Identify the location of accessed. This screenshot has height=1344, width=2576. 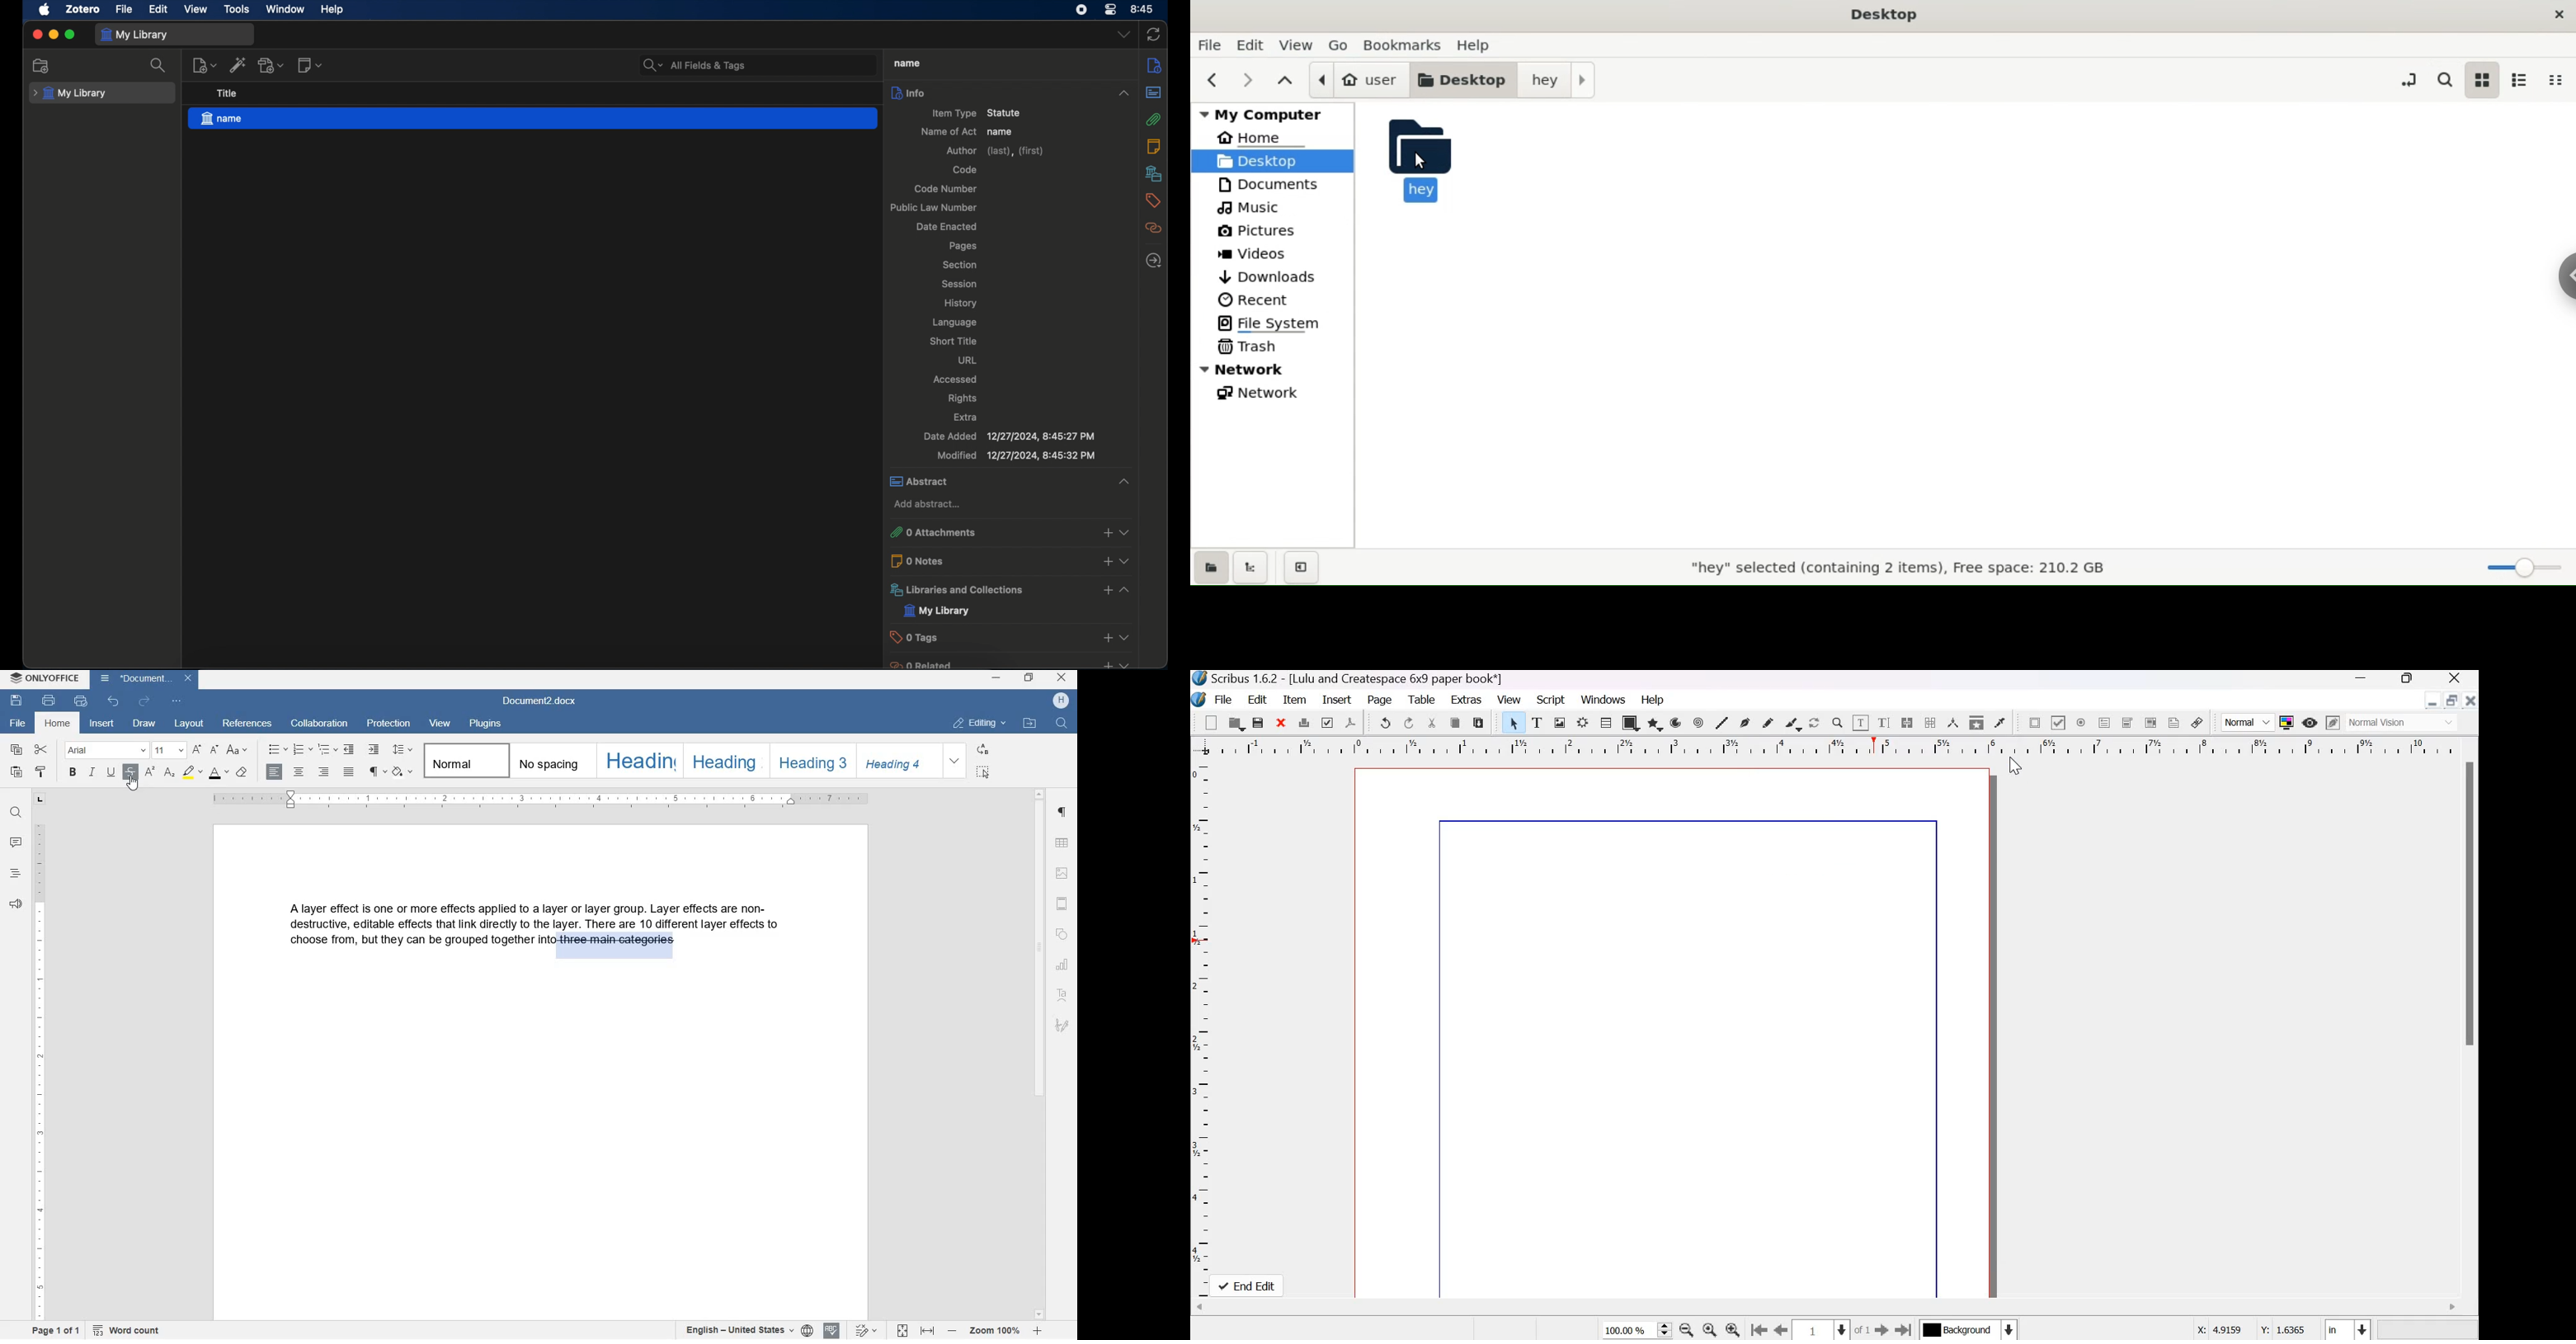
(956, 380).